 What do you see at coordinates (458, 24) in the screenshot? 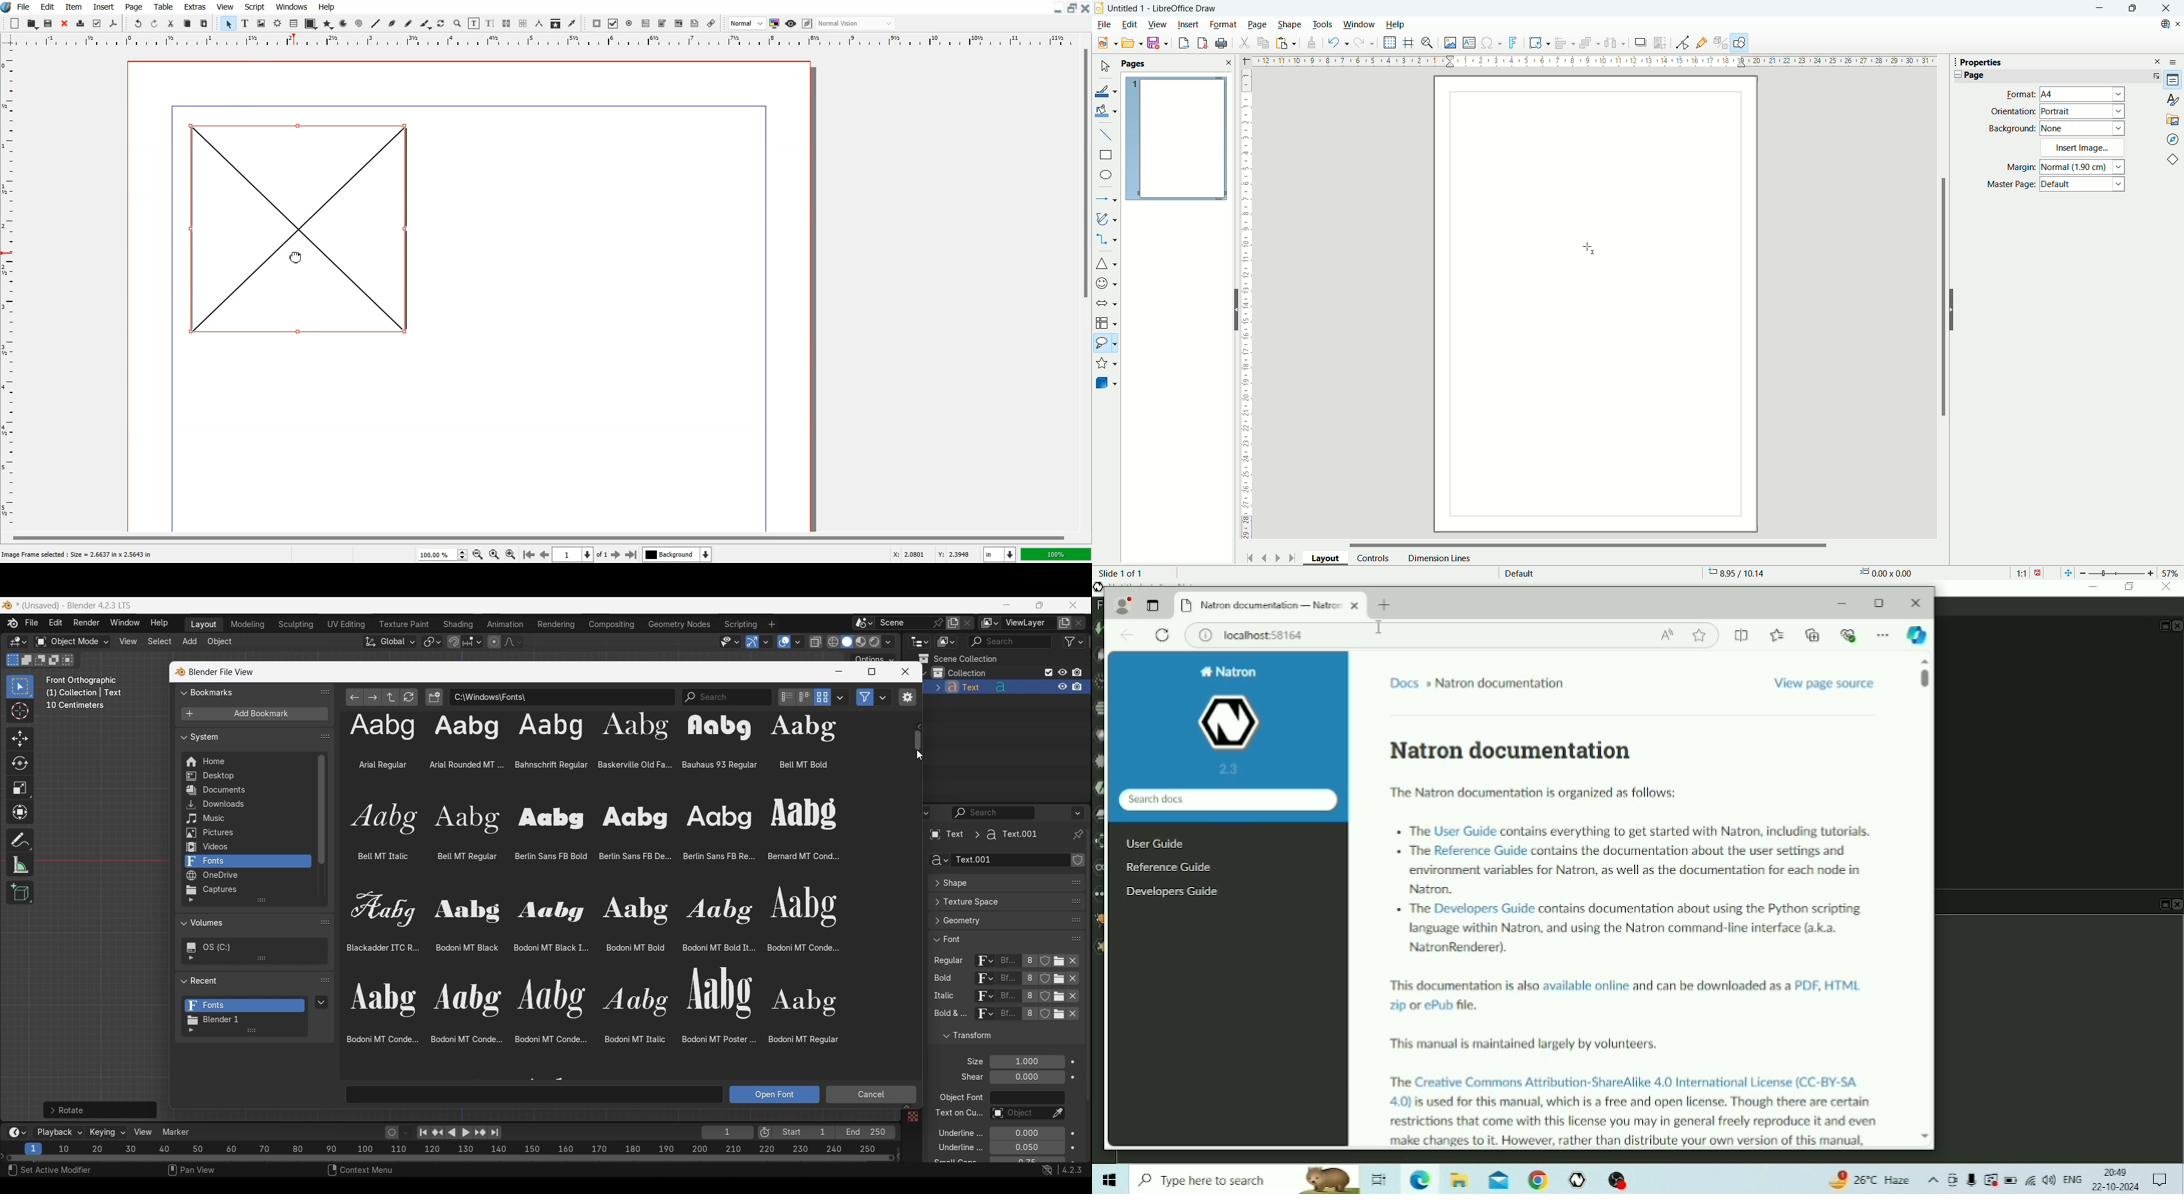
I see `Zoom in or Out` at bounding box center [458, 24].